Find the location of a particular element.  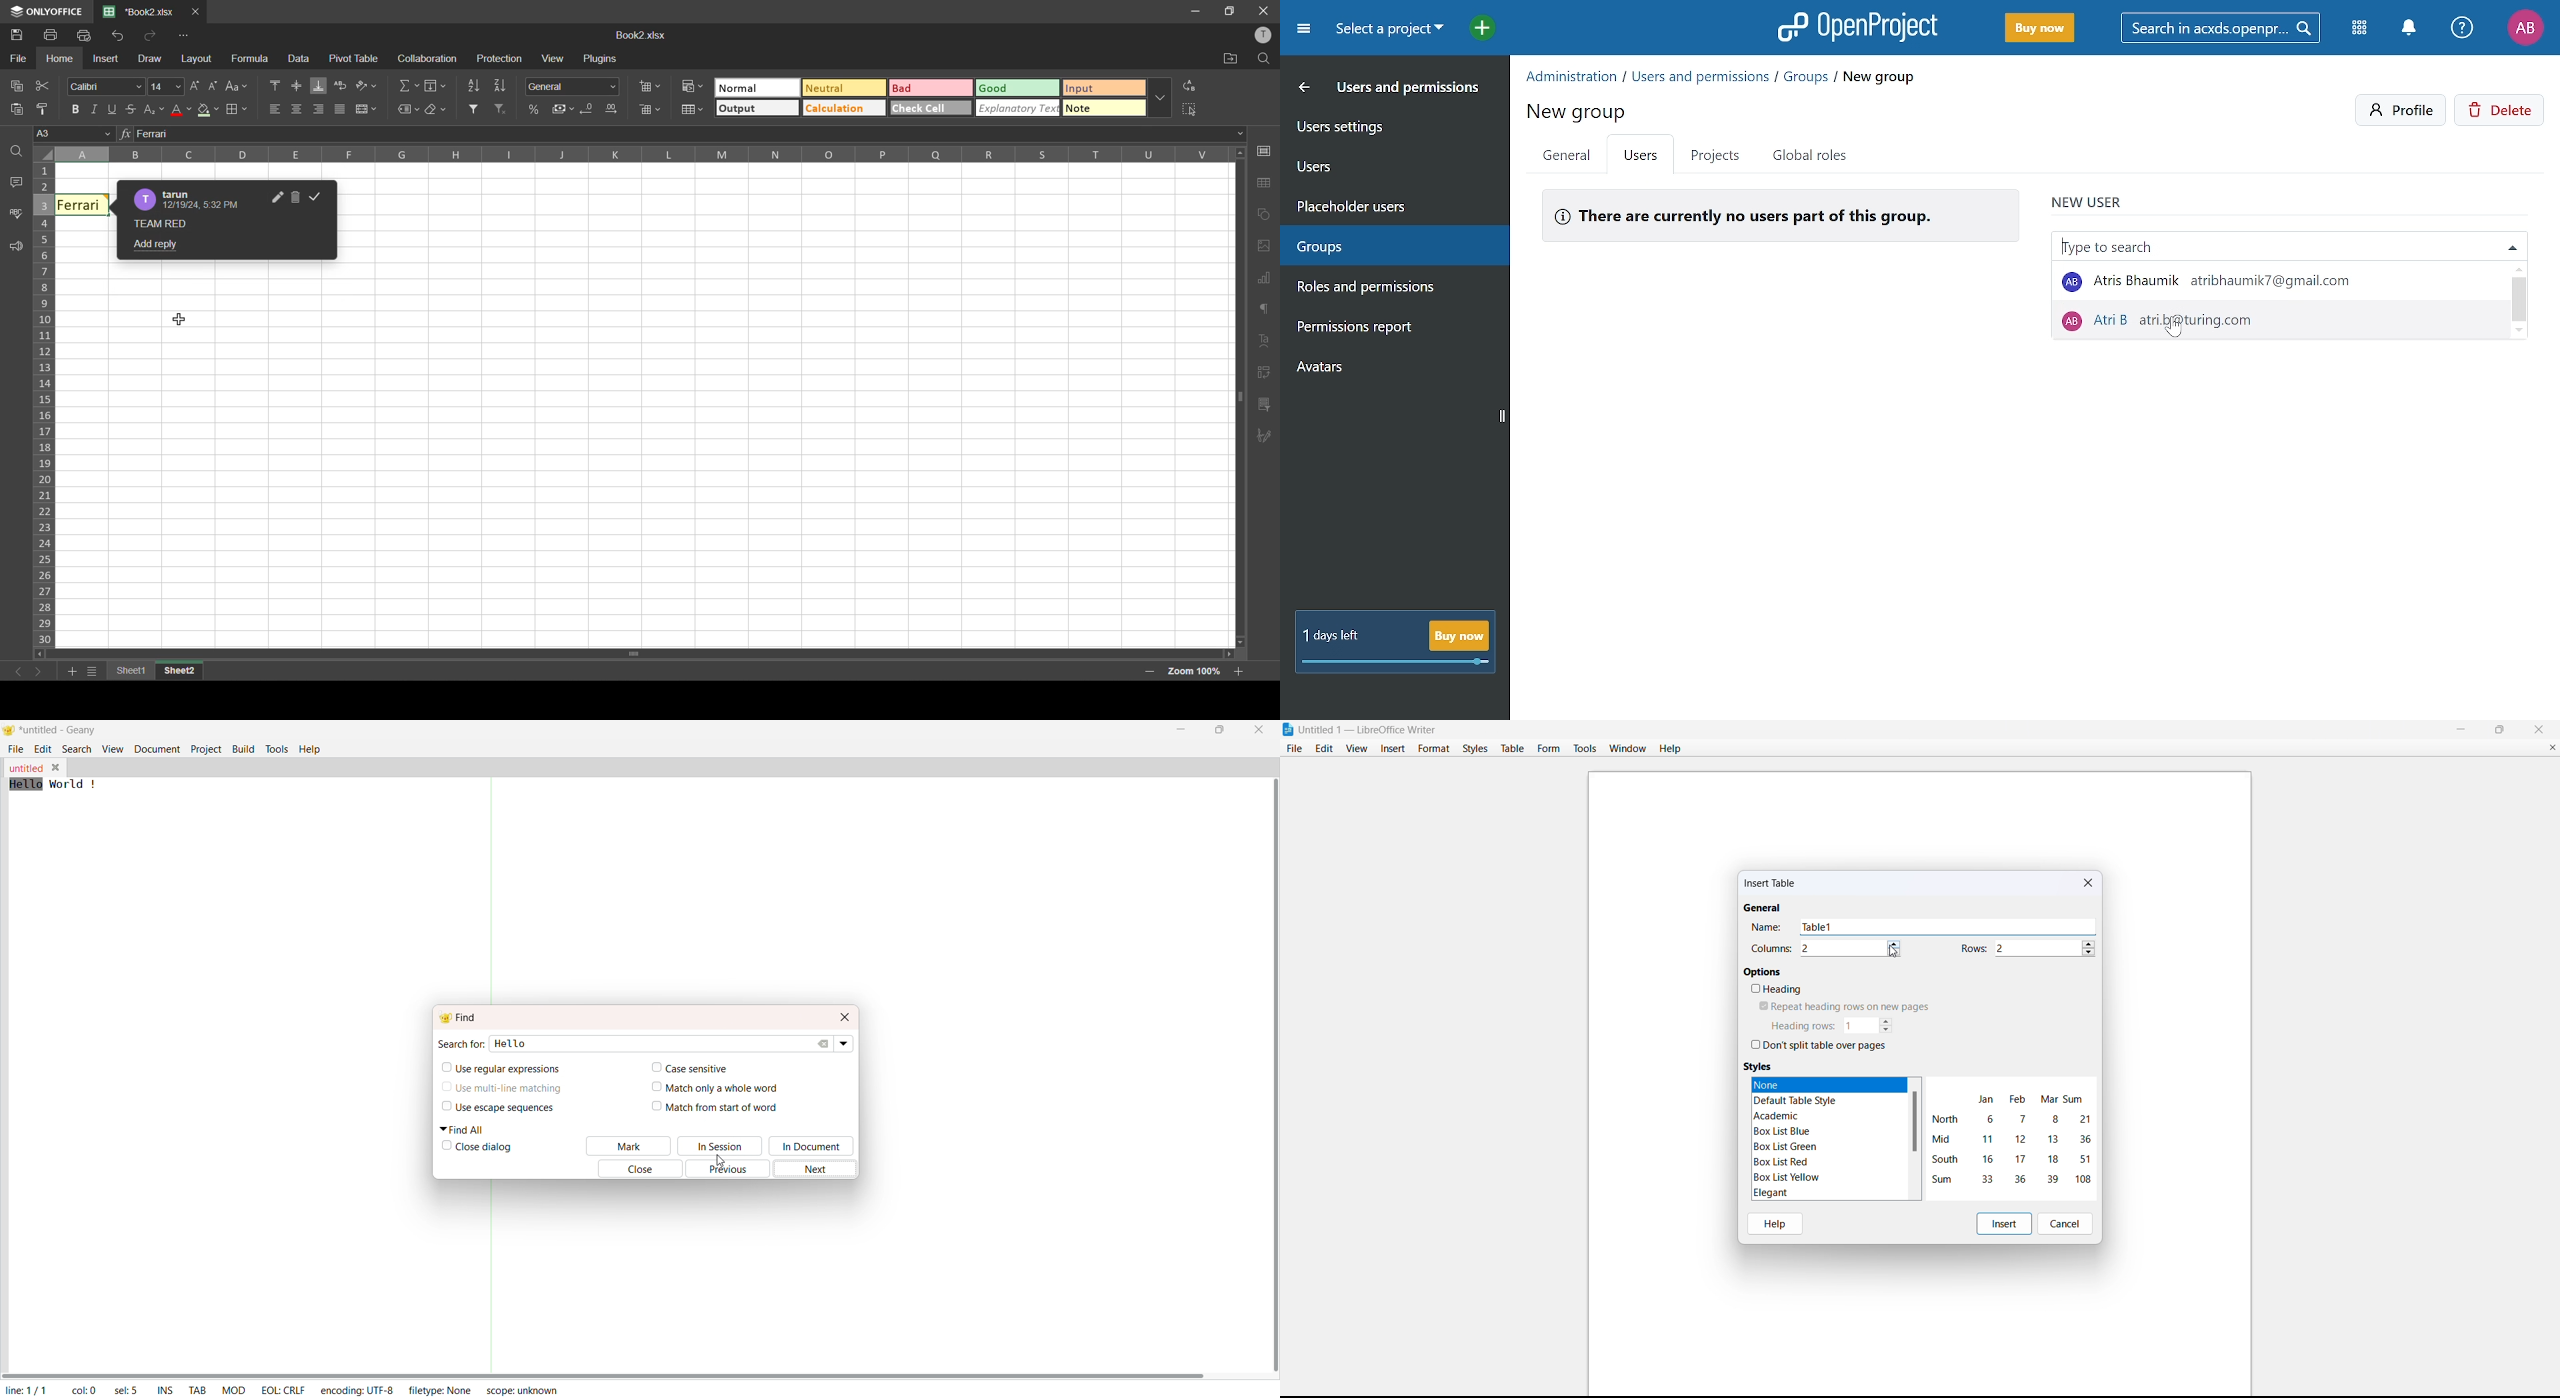

box list yellow is located at coordinates (1785, 1178).